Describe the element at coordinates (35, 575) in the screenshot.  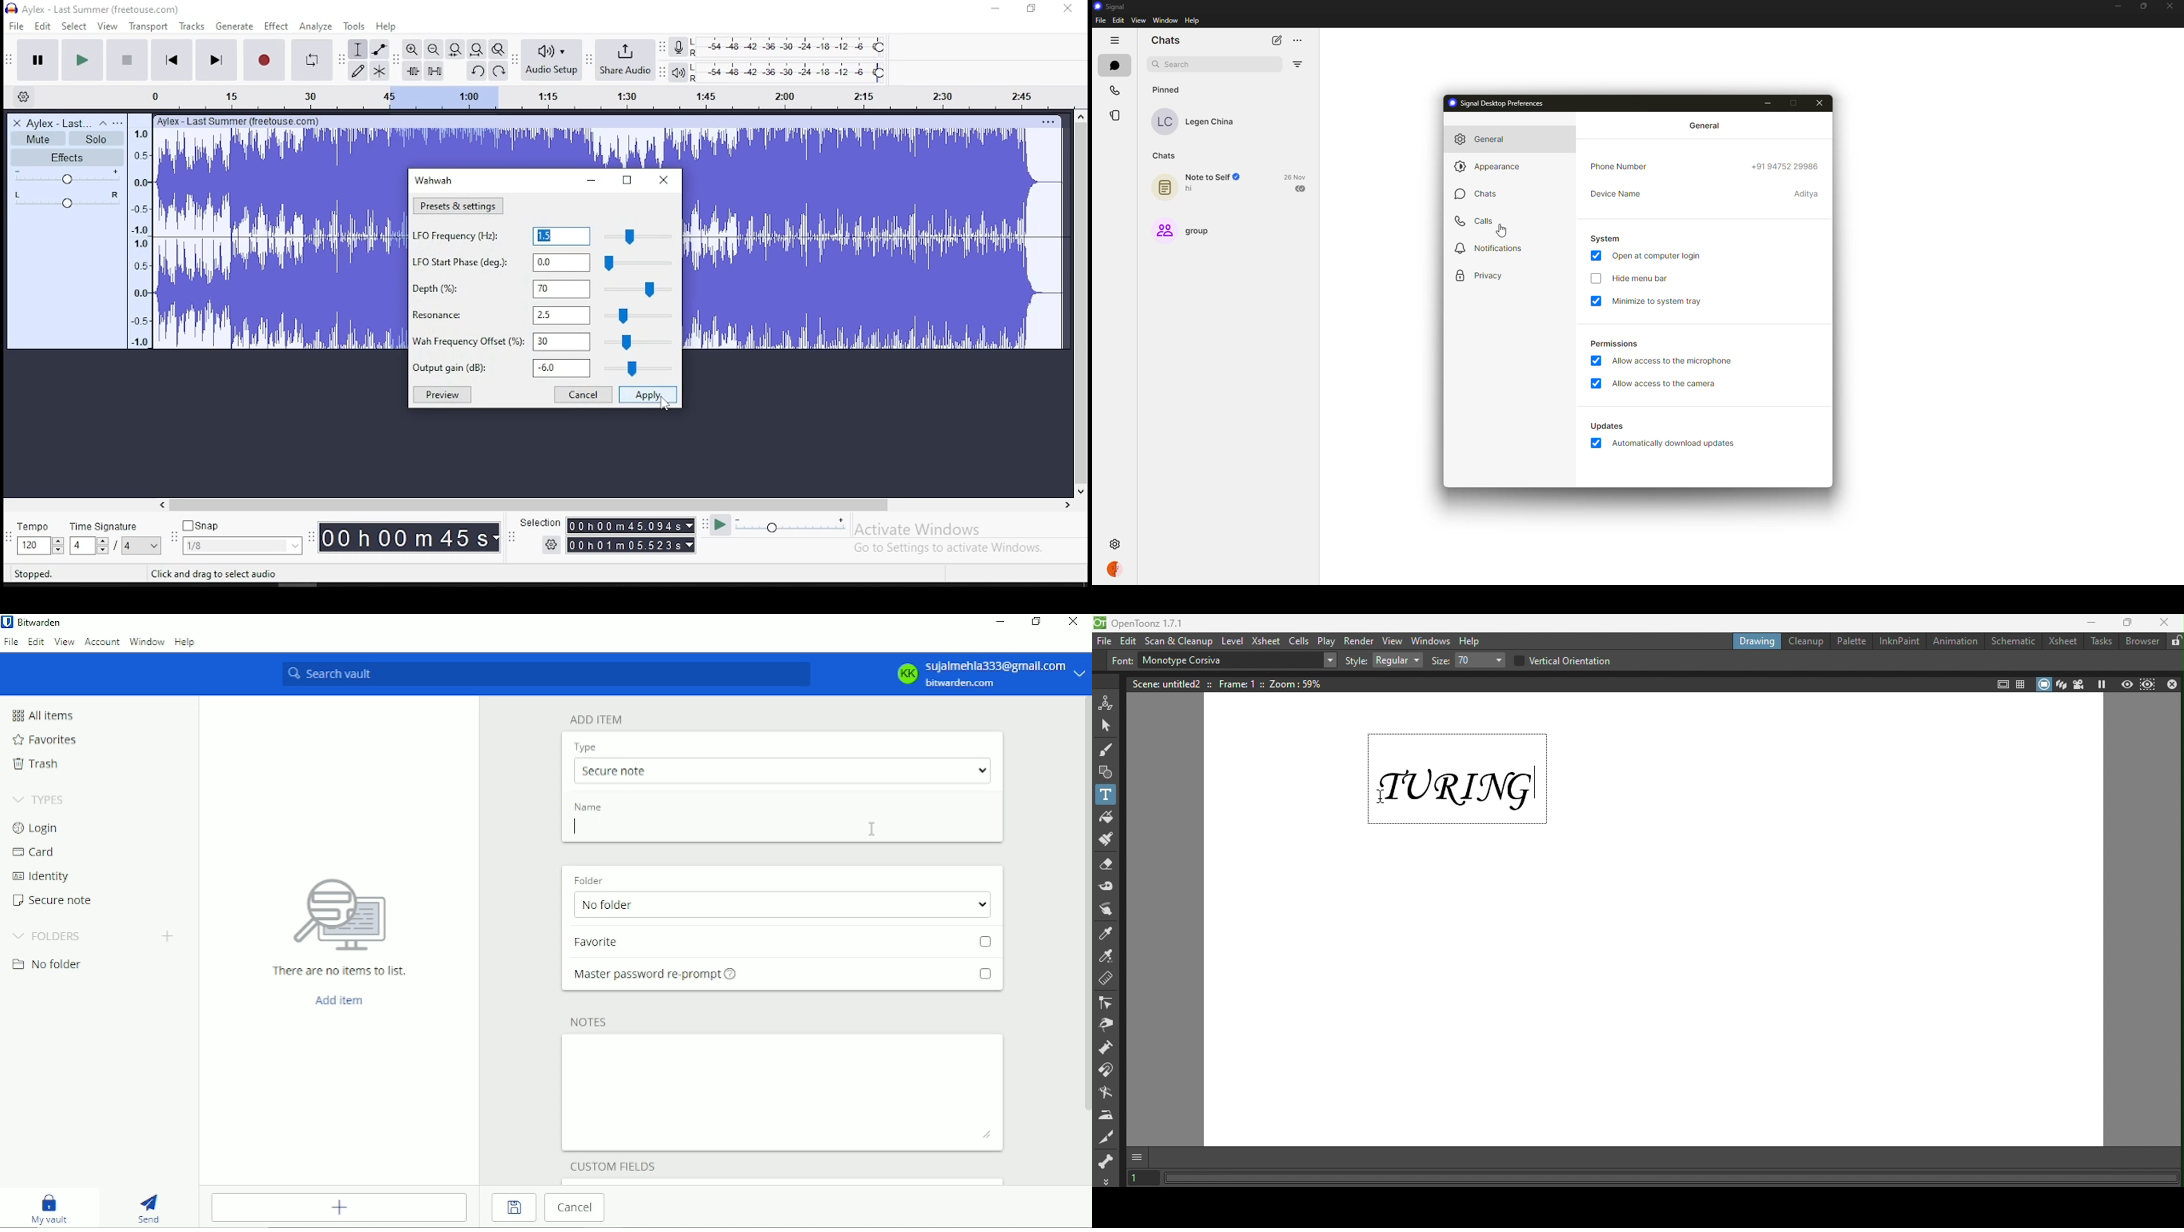
I see `stopped` at that location.